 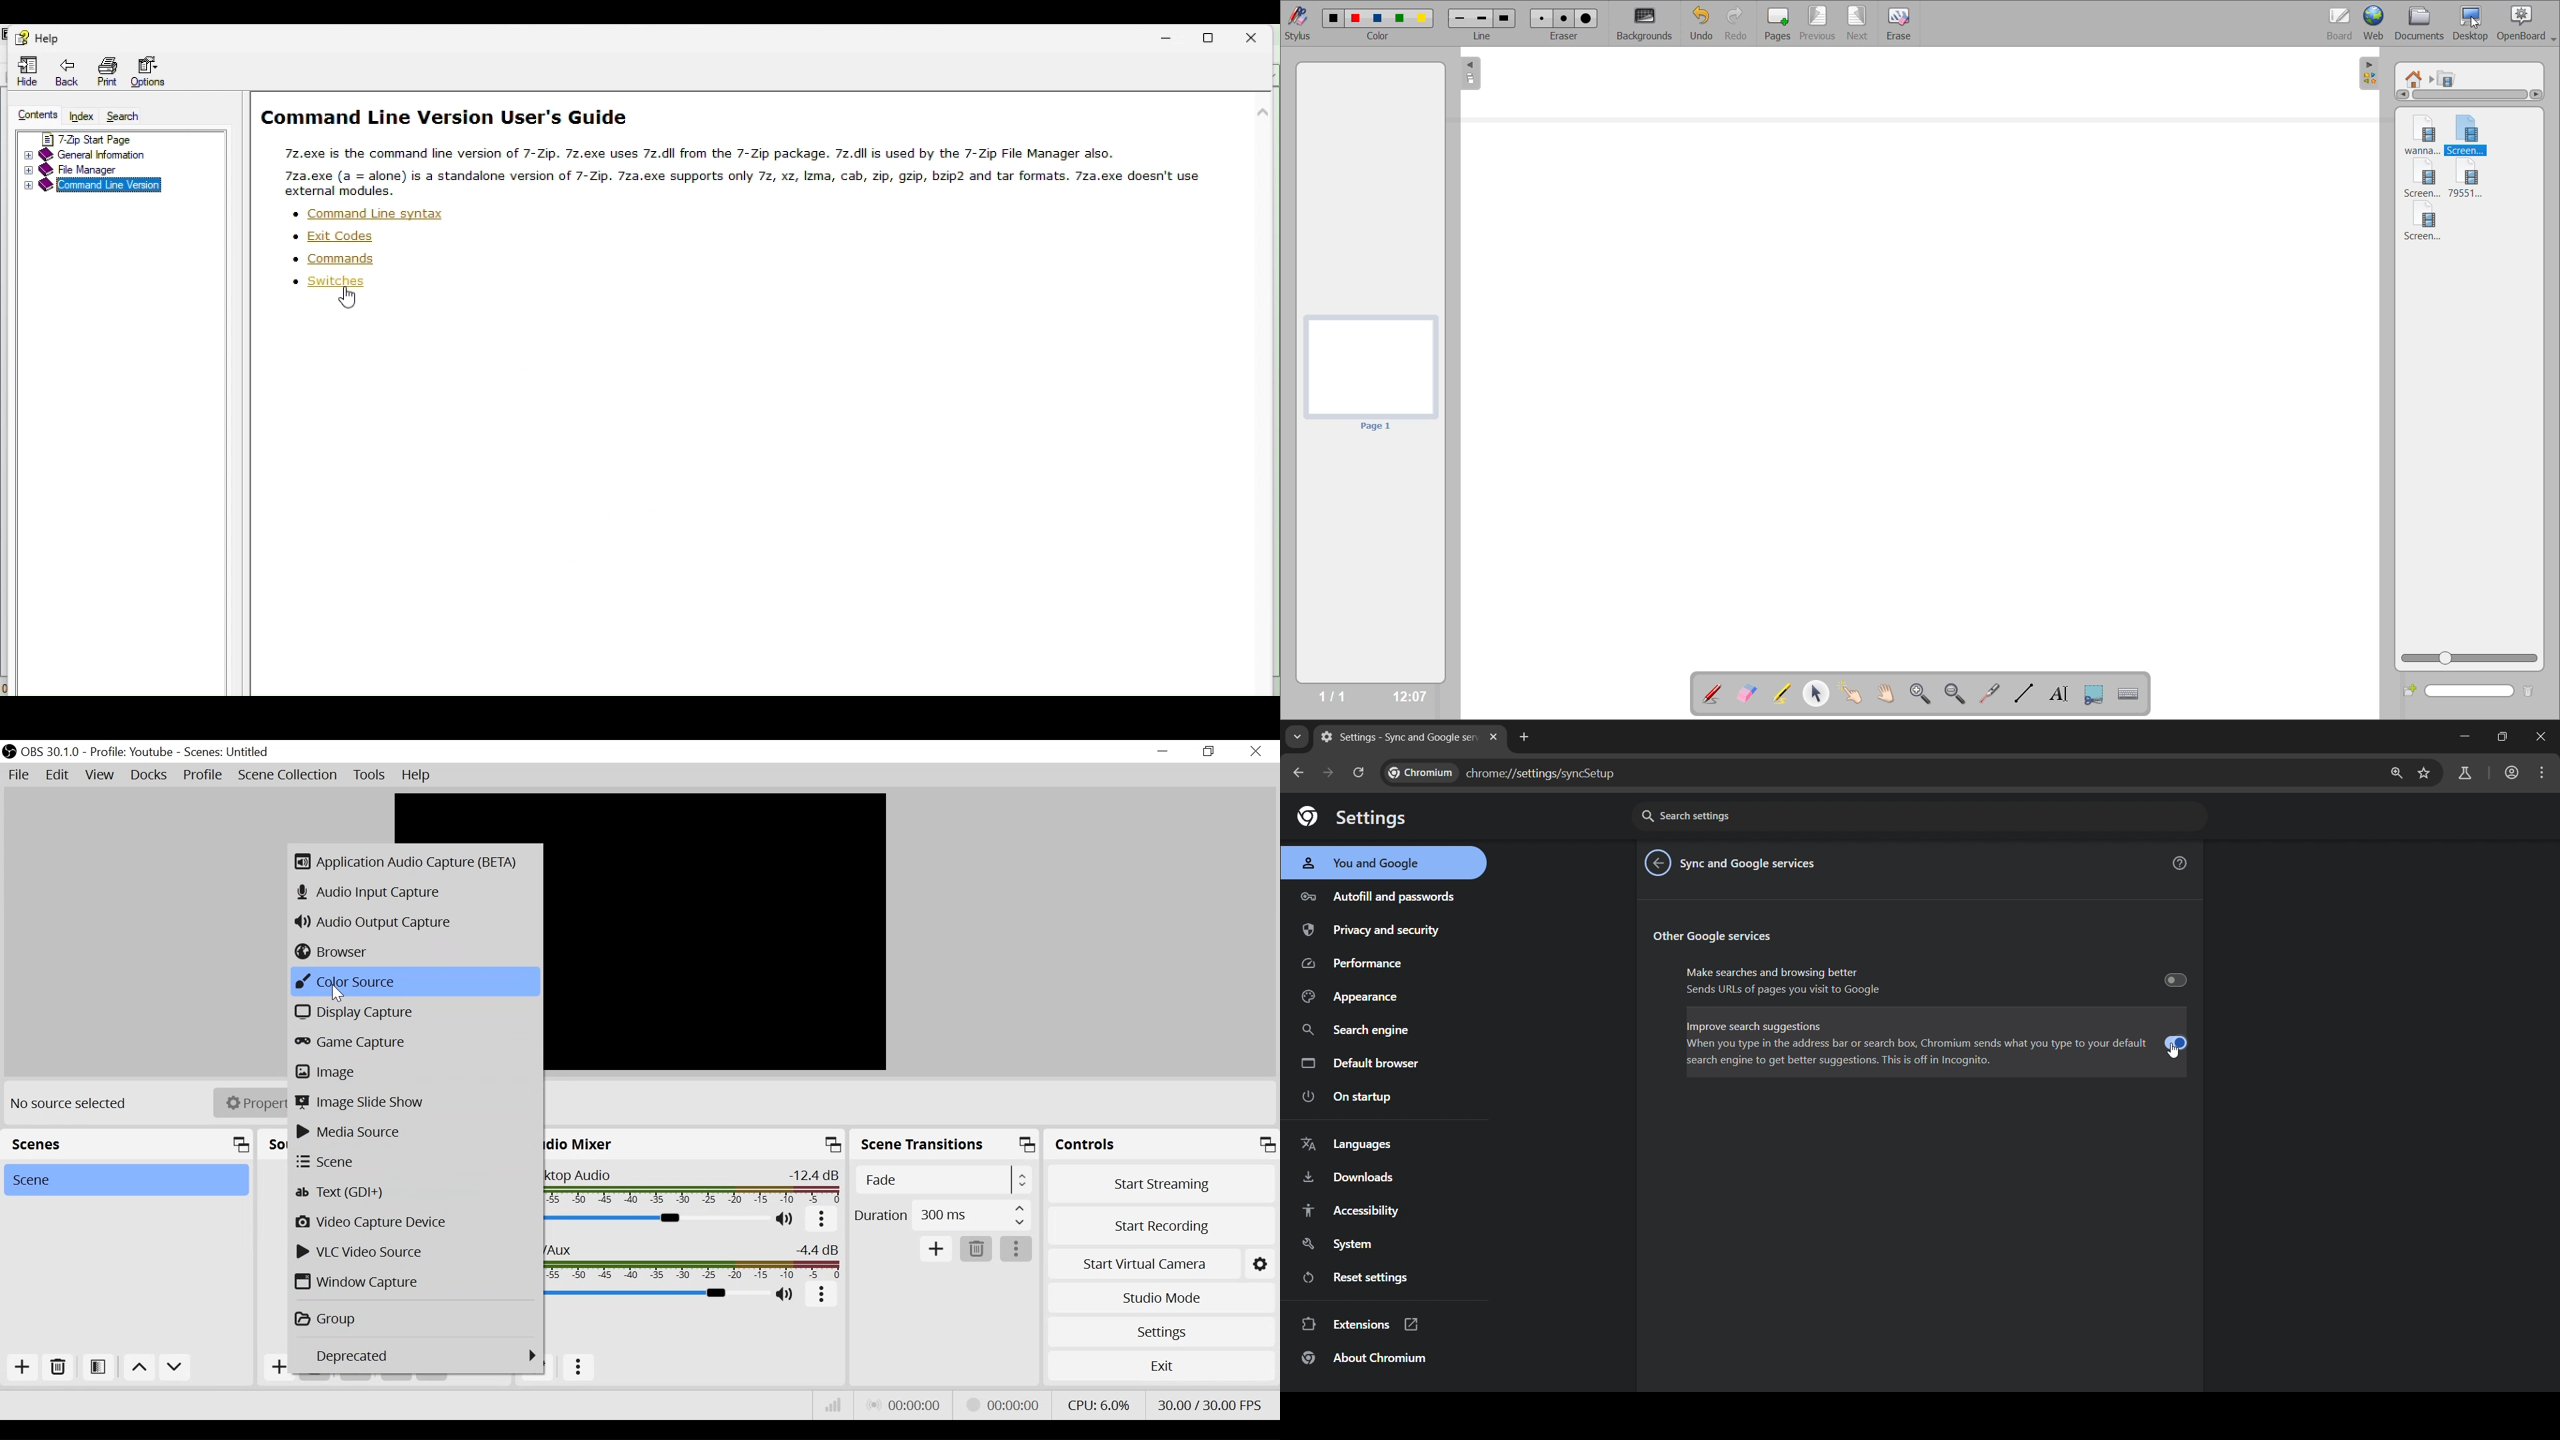 What do you see at coordinates (413, 1253) in the screenshot?
I see `VLC Video Source` at bounding box center [413, 1253].